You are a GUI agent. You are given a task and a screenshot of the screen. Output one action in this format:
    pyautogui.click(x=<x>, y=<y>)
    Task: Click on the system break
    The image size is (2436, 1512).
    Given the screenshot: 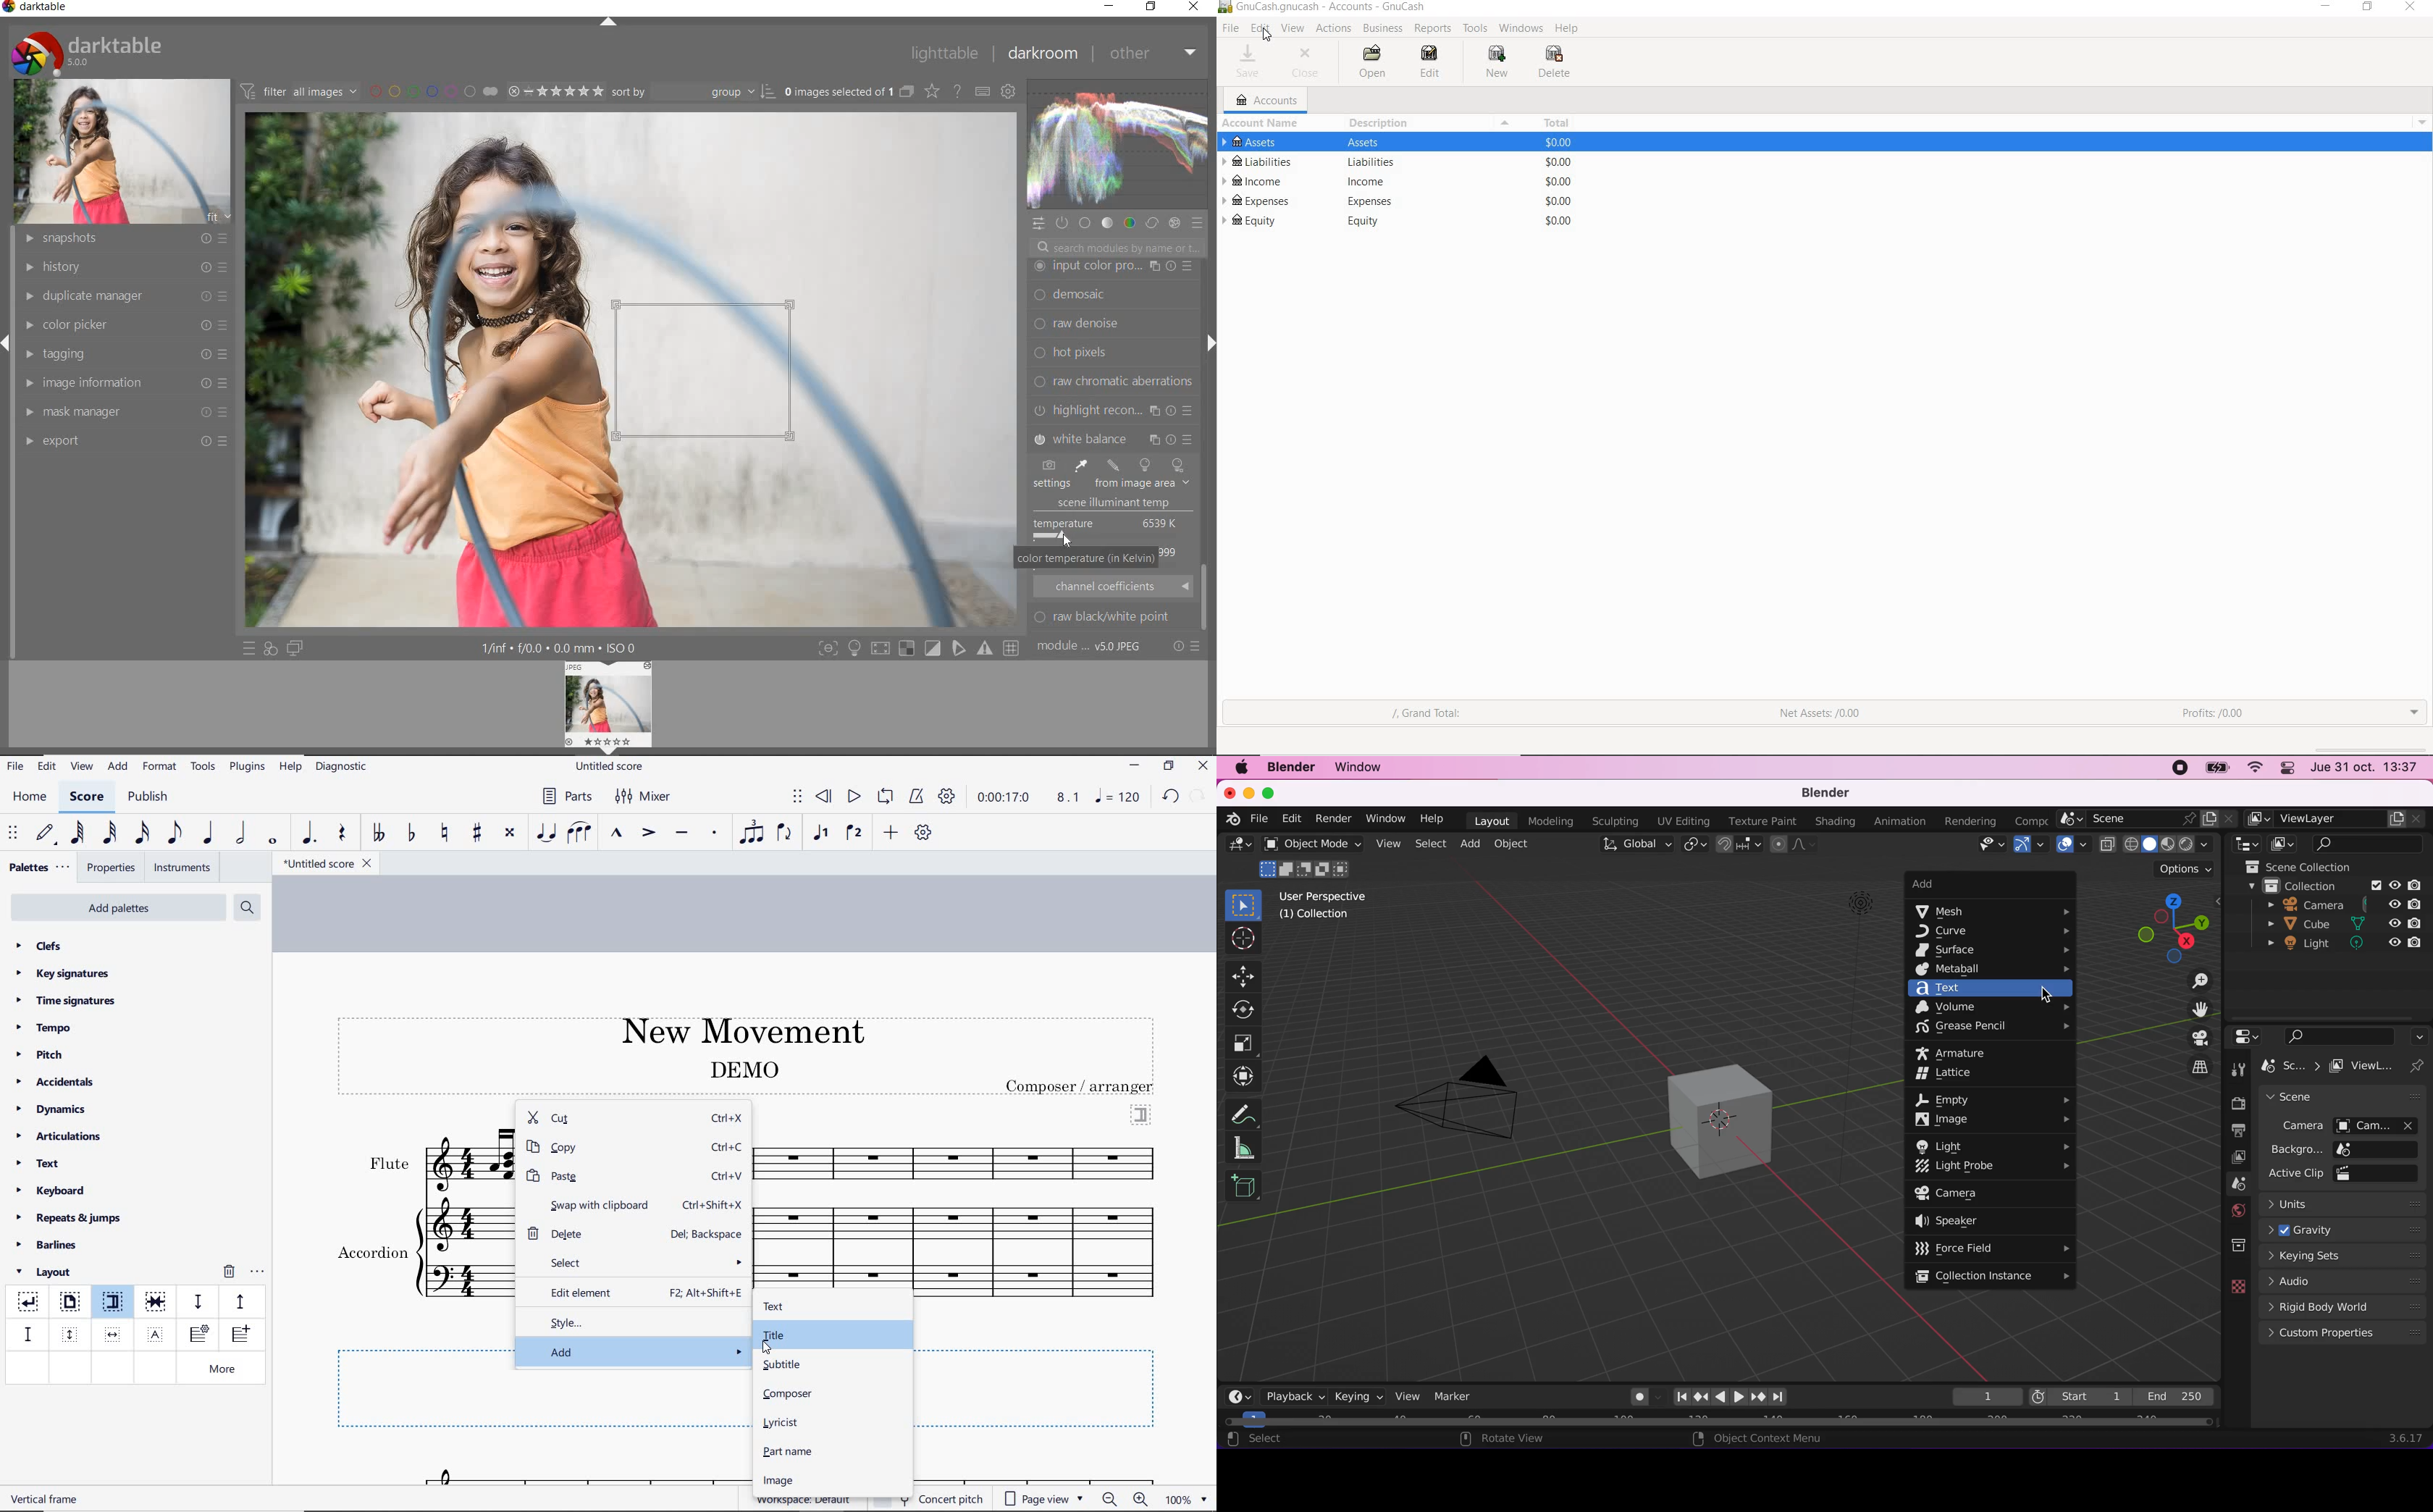 What is the action you would take?
    pyautogui.click(x=29, y=1299)
    